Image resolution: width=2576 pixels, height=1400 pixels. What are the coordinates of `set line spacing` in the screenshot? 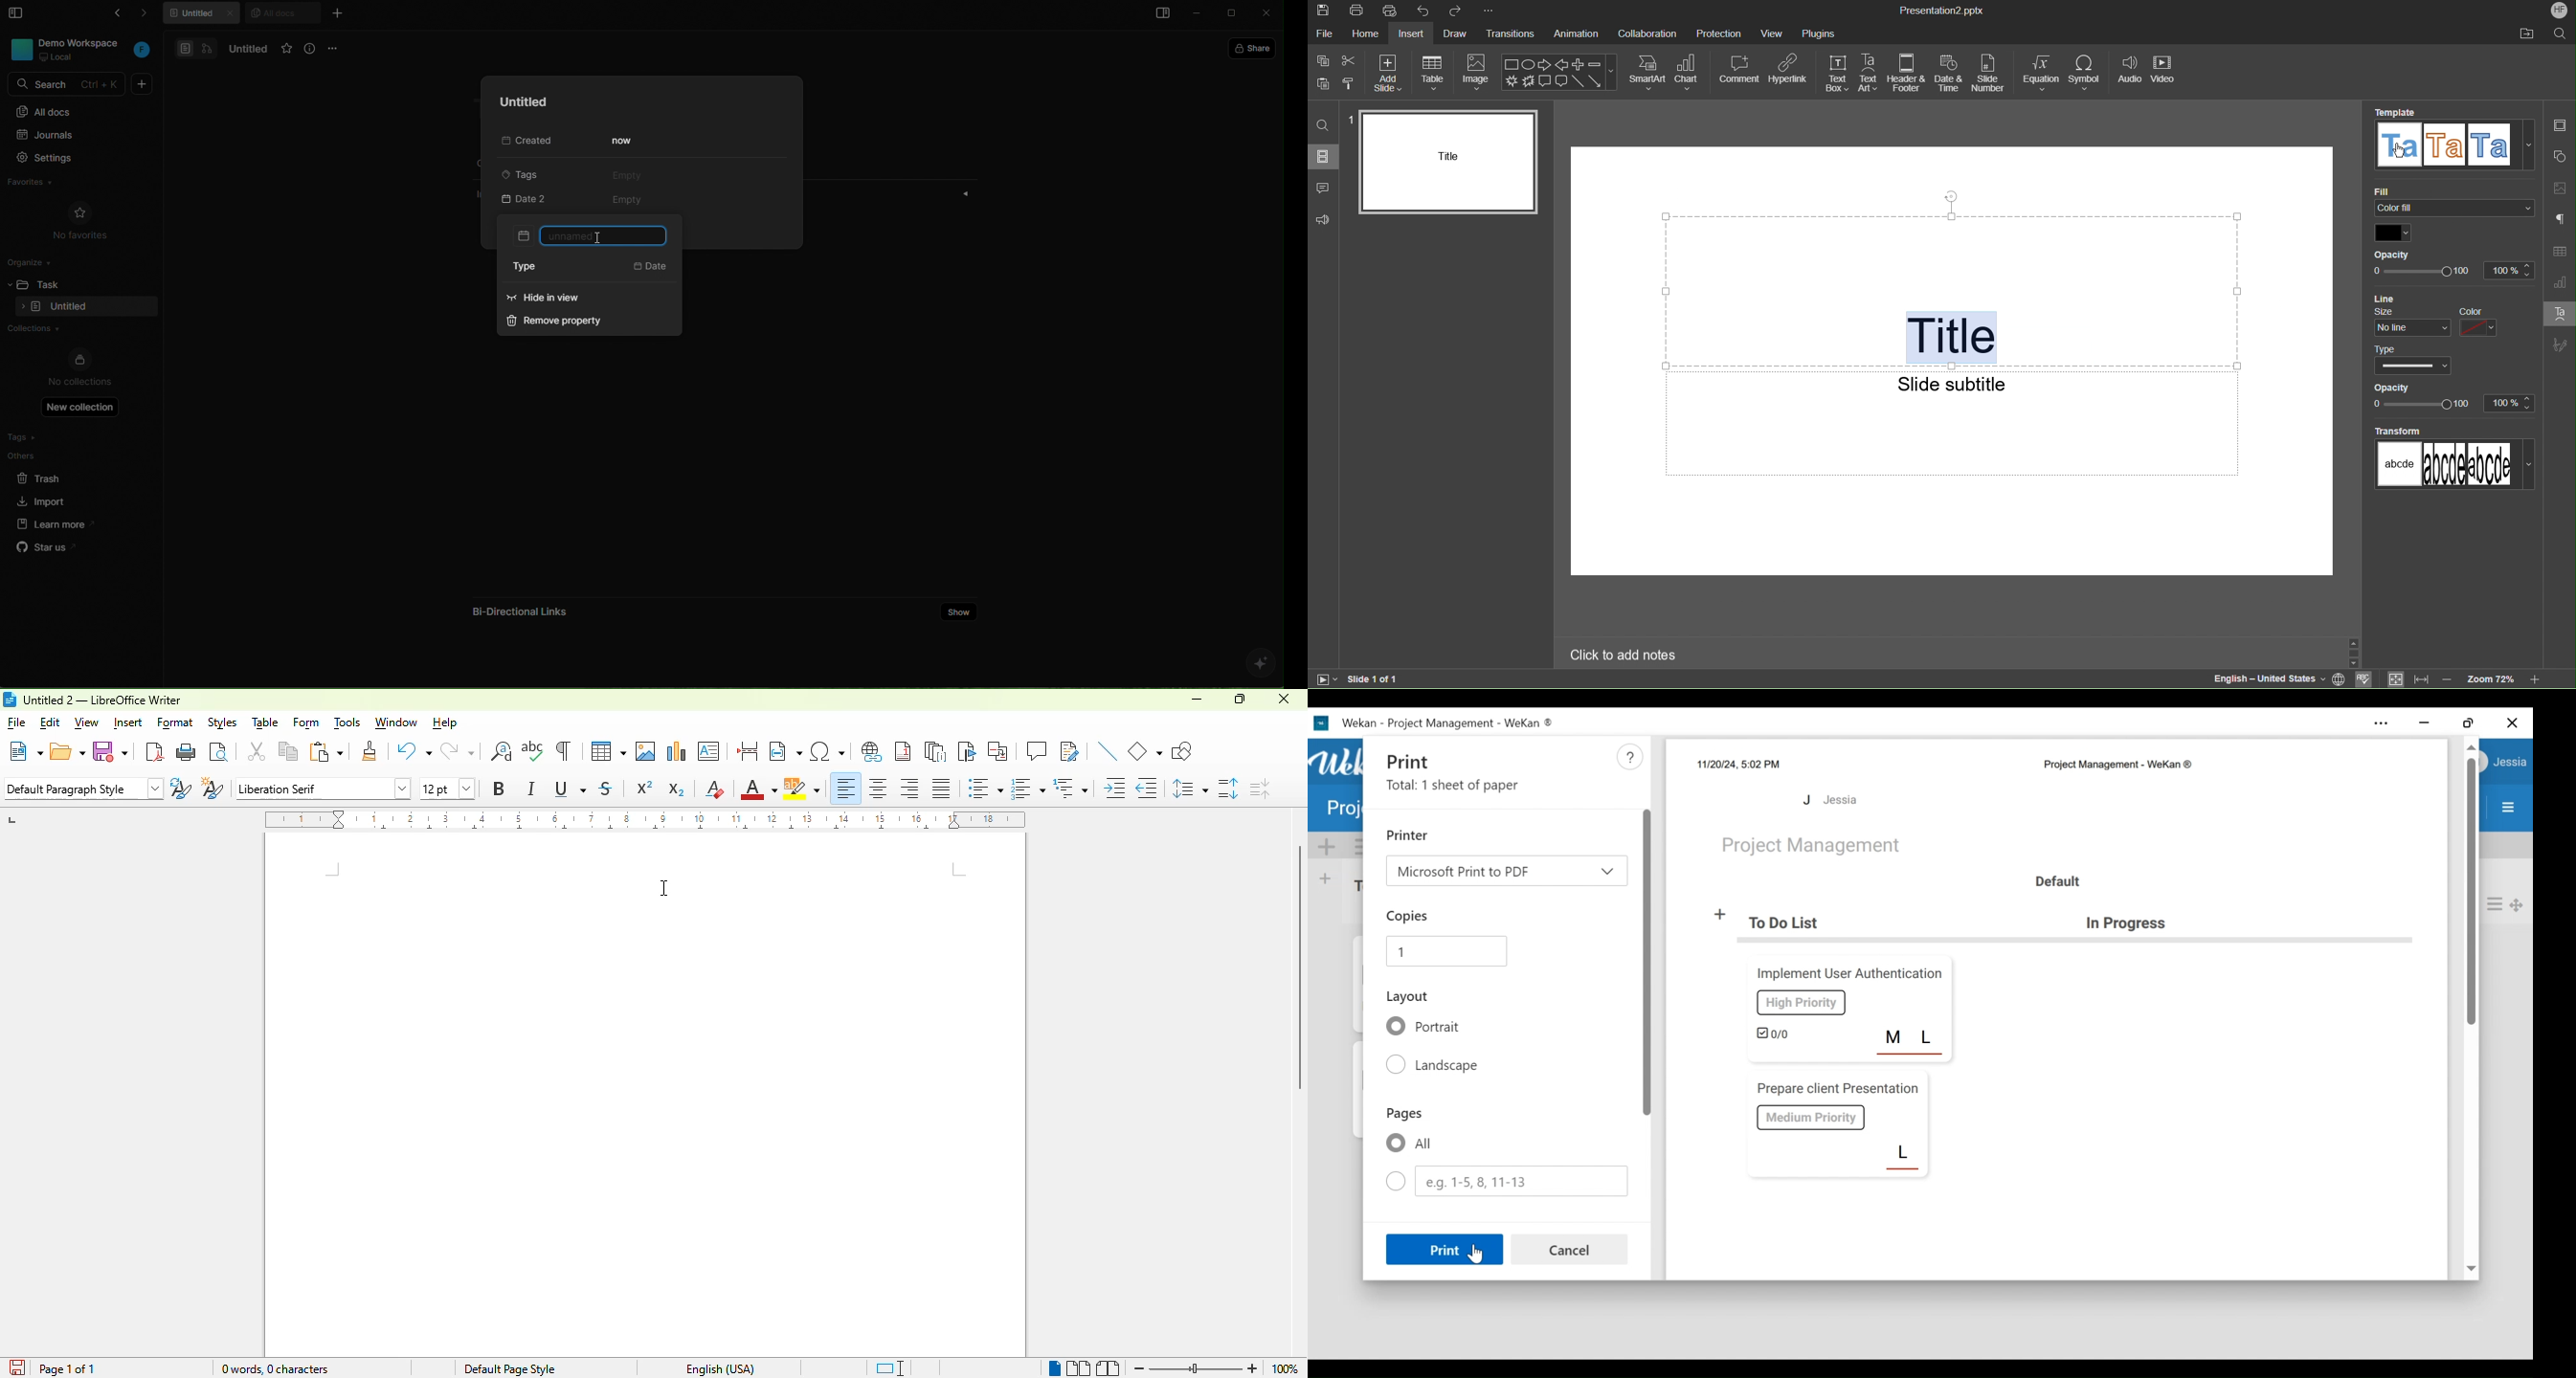 It's located at (1190, 788).